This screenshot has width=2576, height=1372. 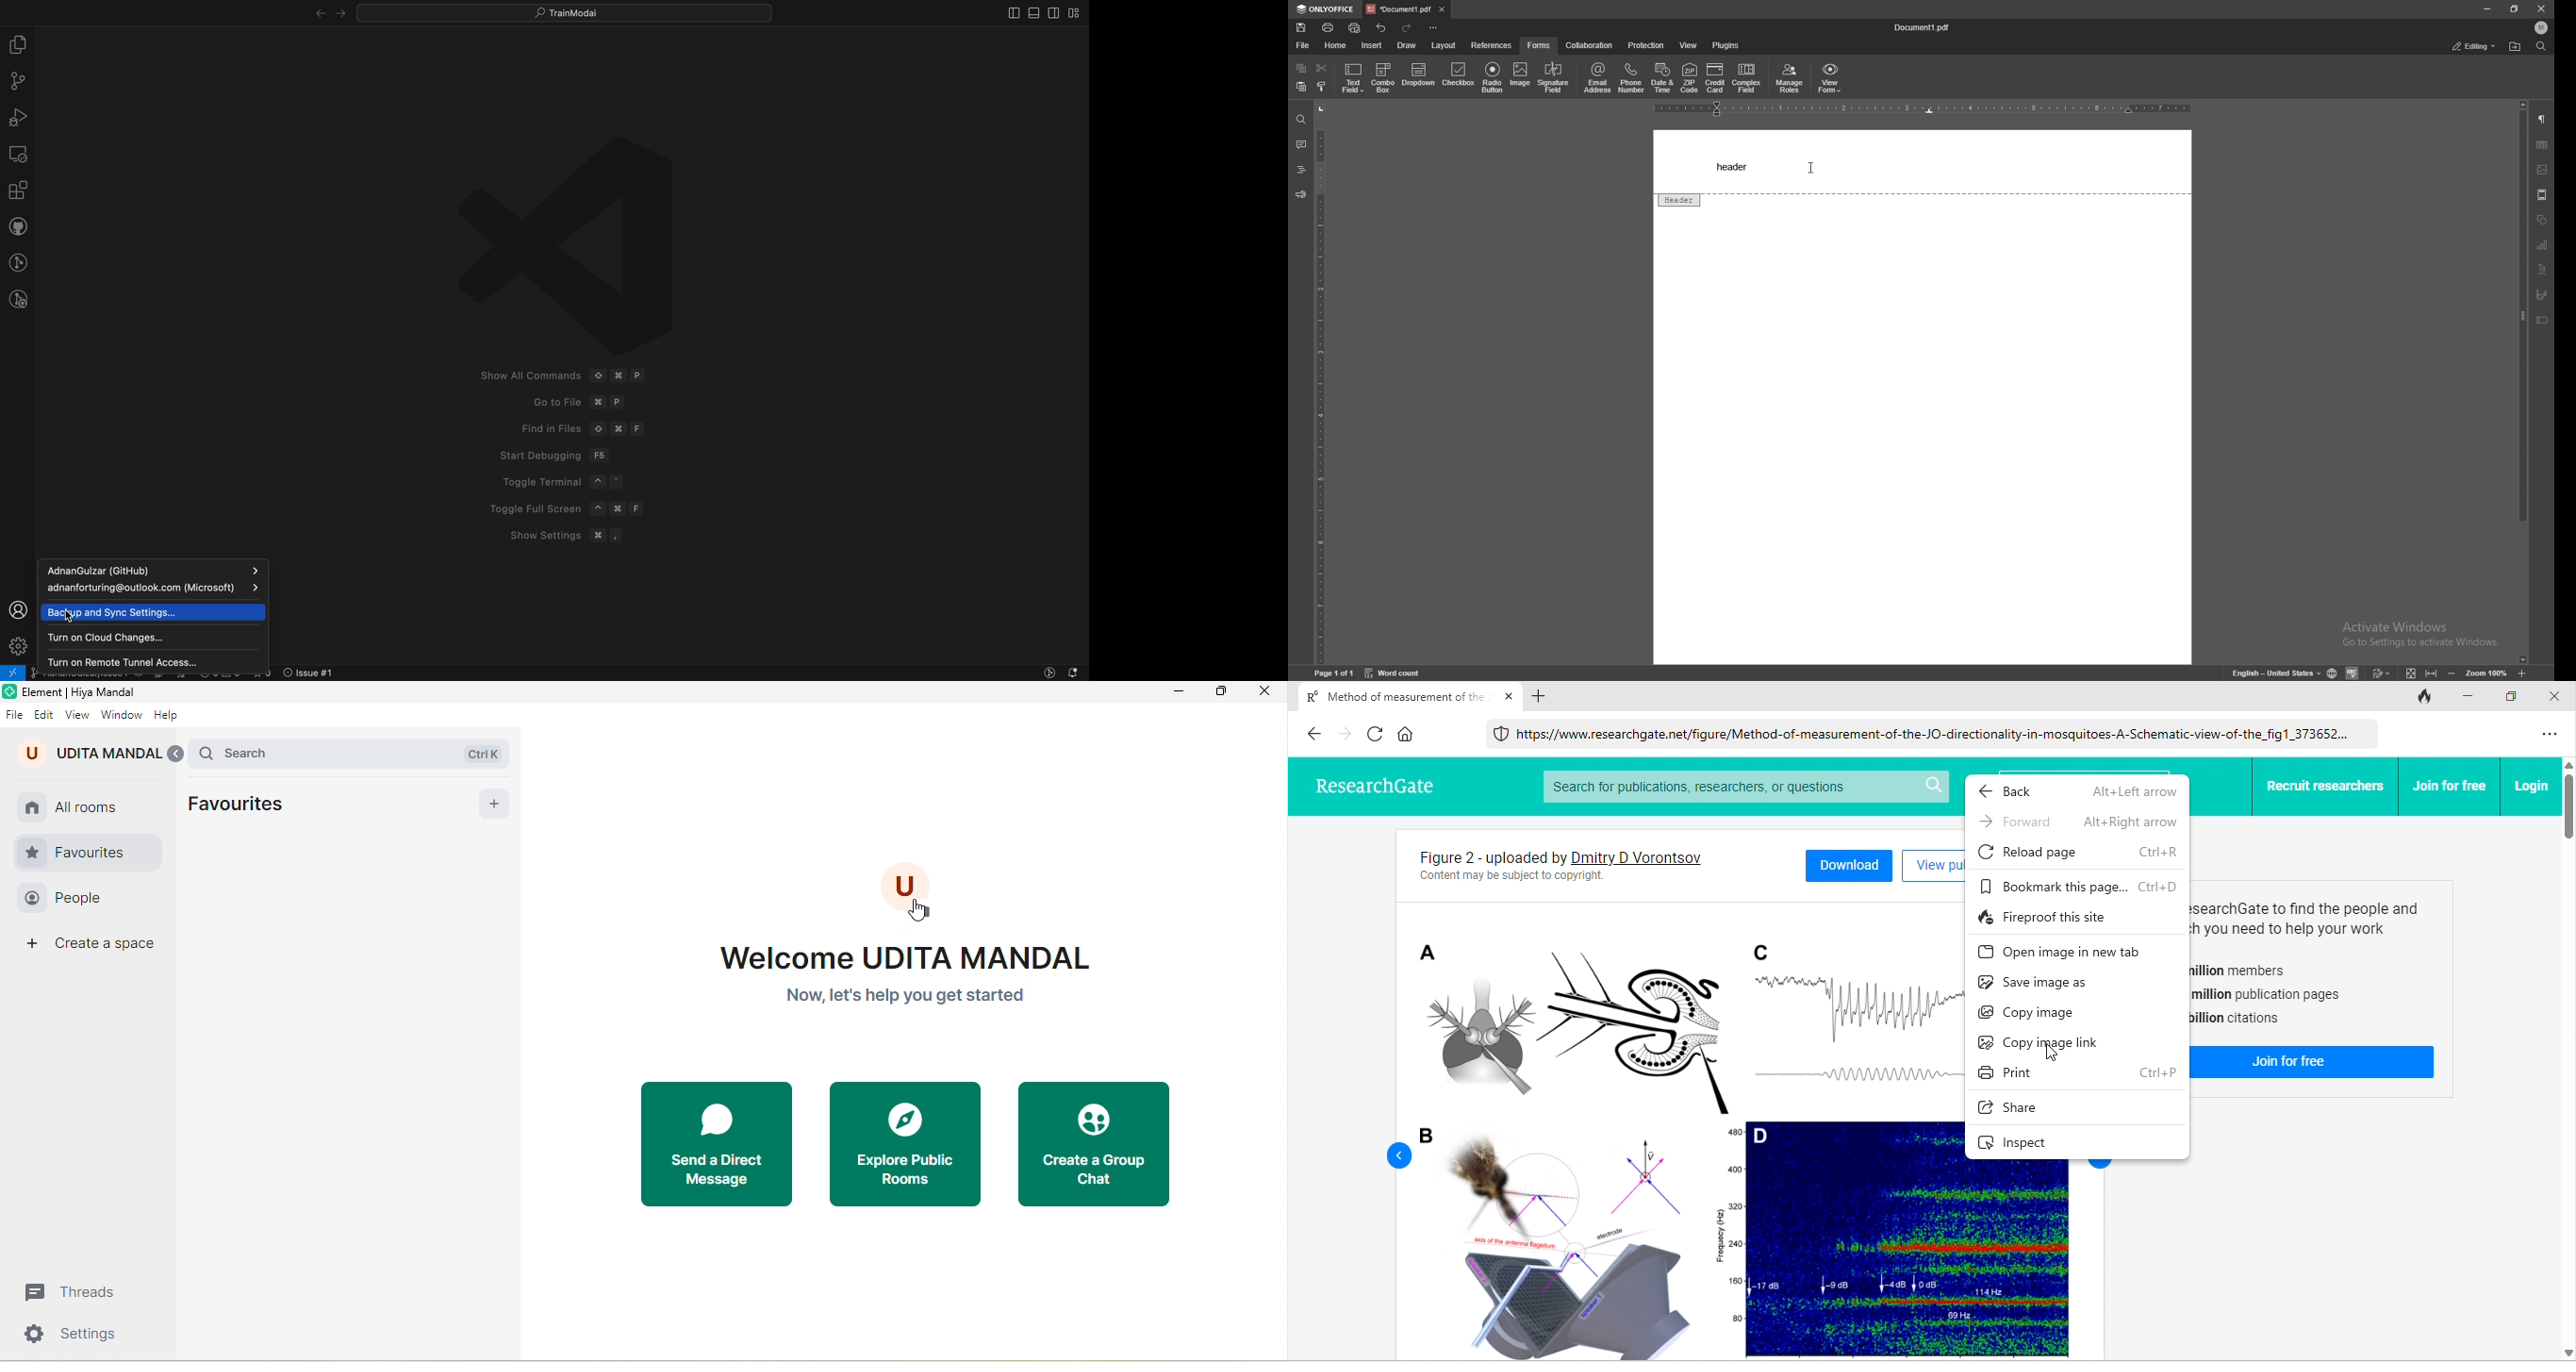 I want to click on explore public rooms, so click(x=905, y=1145).